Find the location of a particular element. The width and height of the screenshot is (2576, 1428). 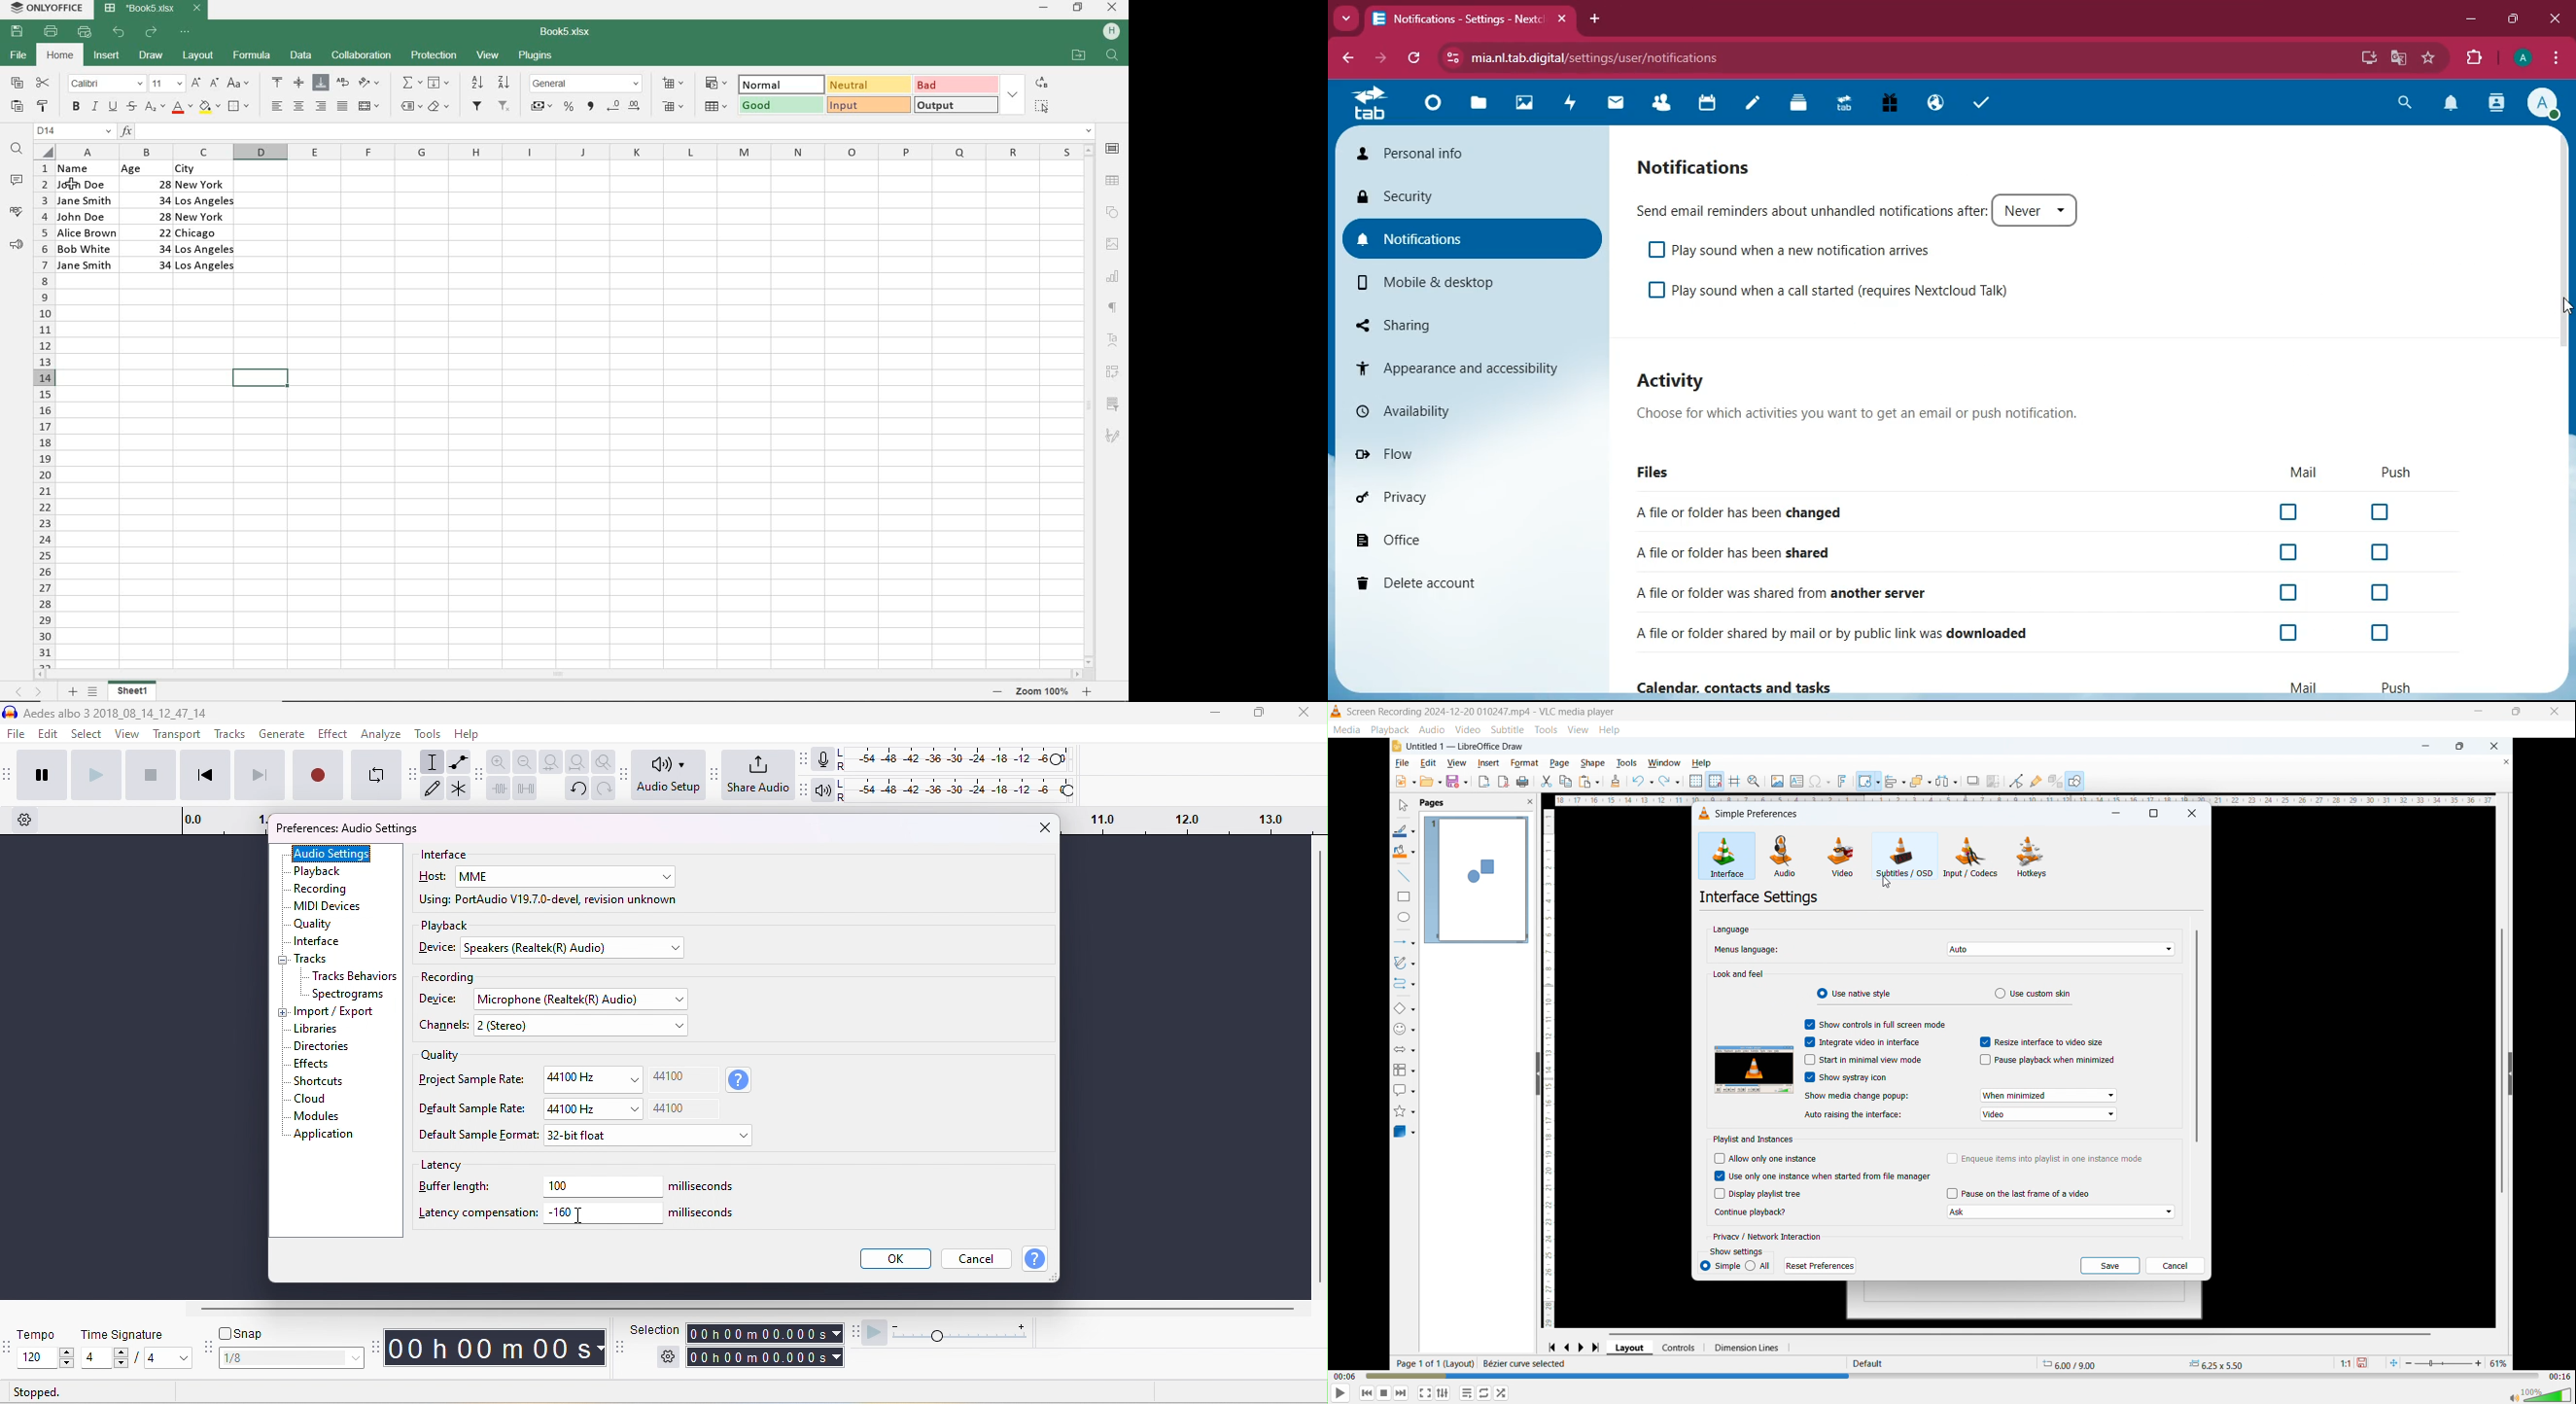

Afile or folder has been shared is located at coordinates (1740, 552).